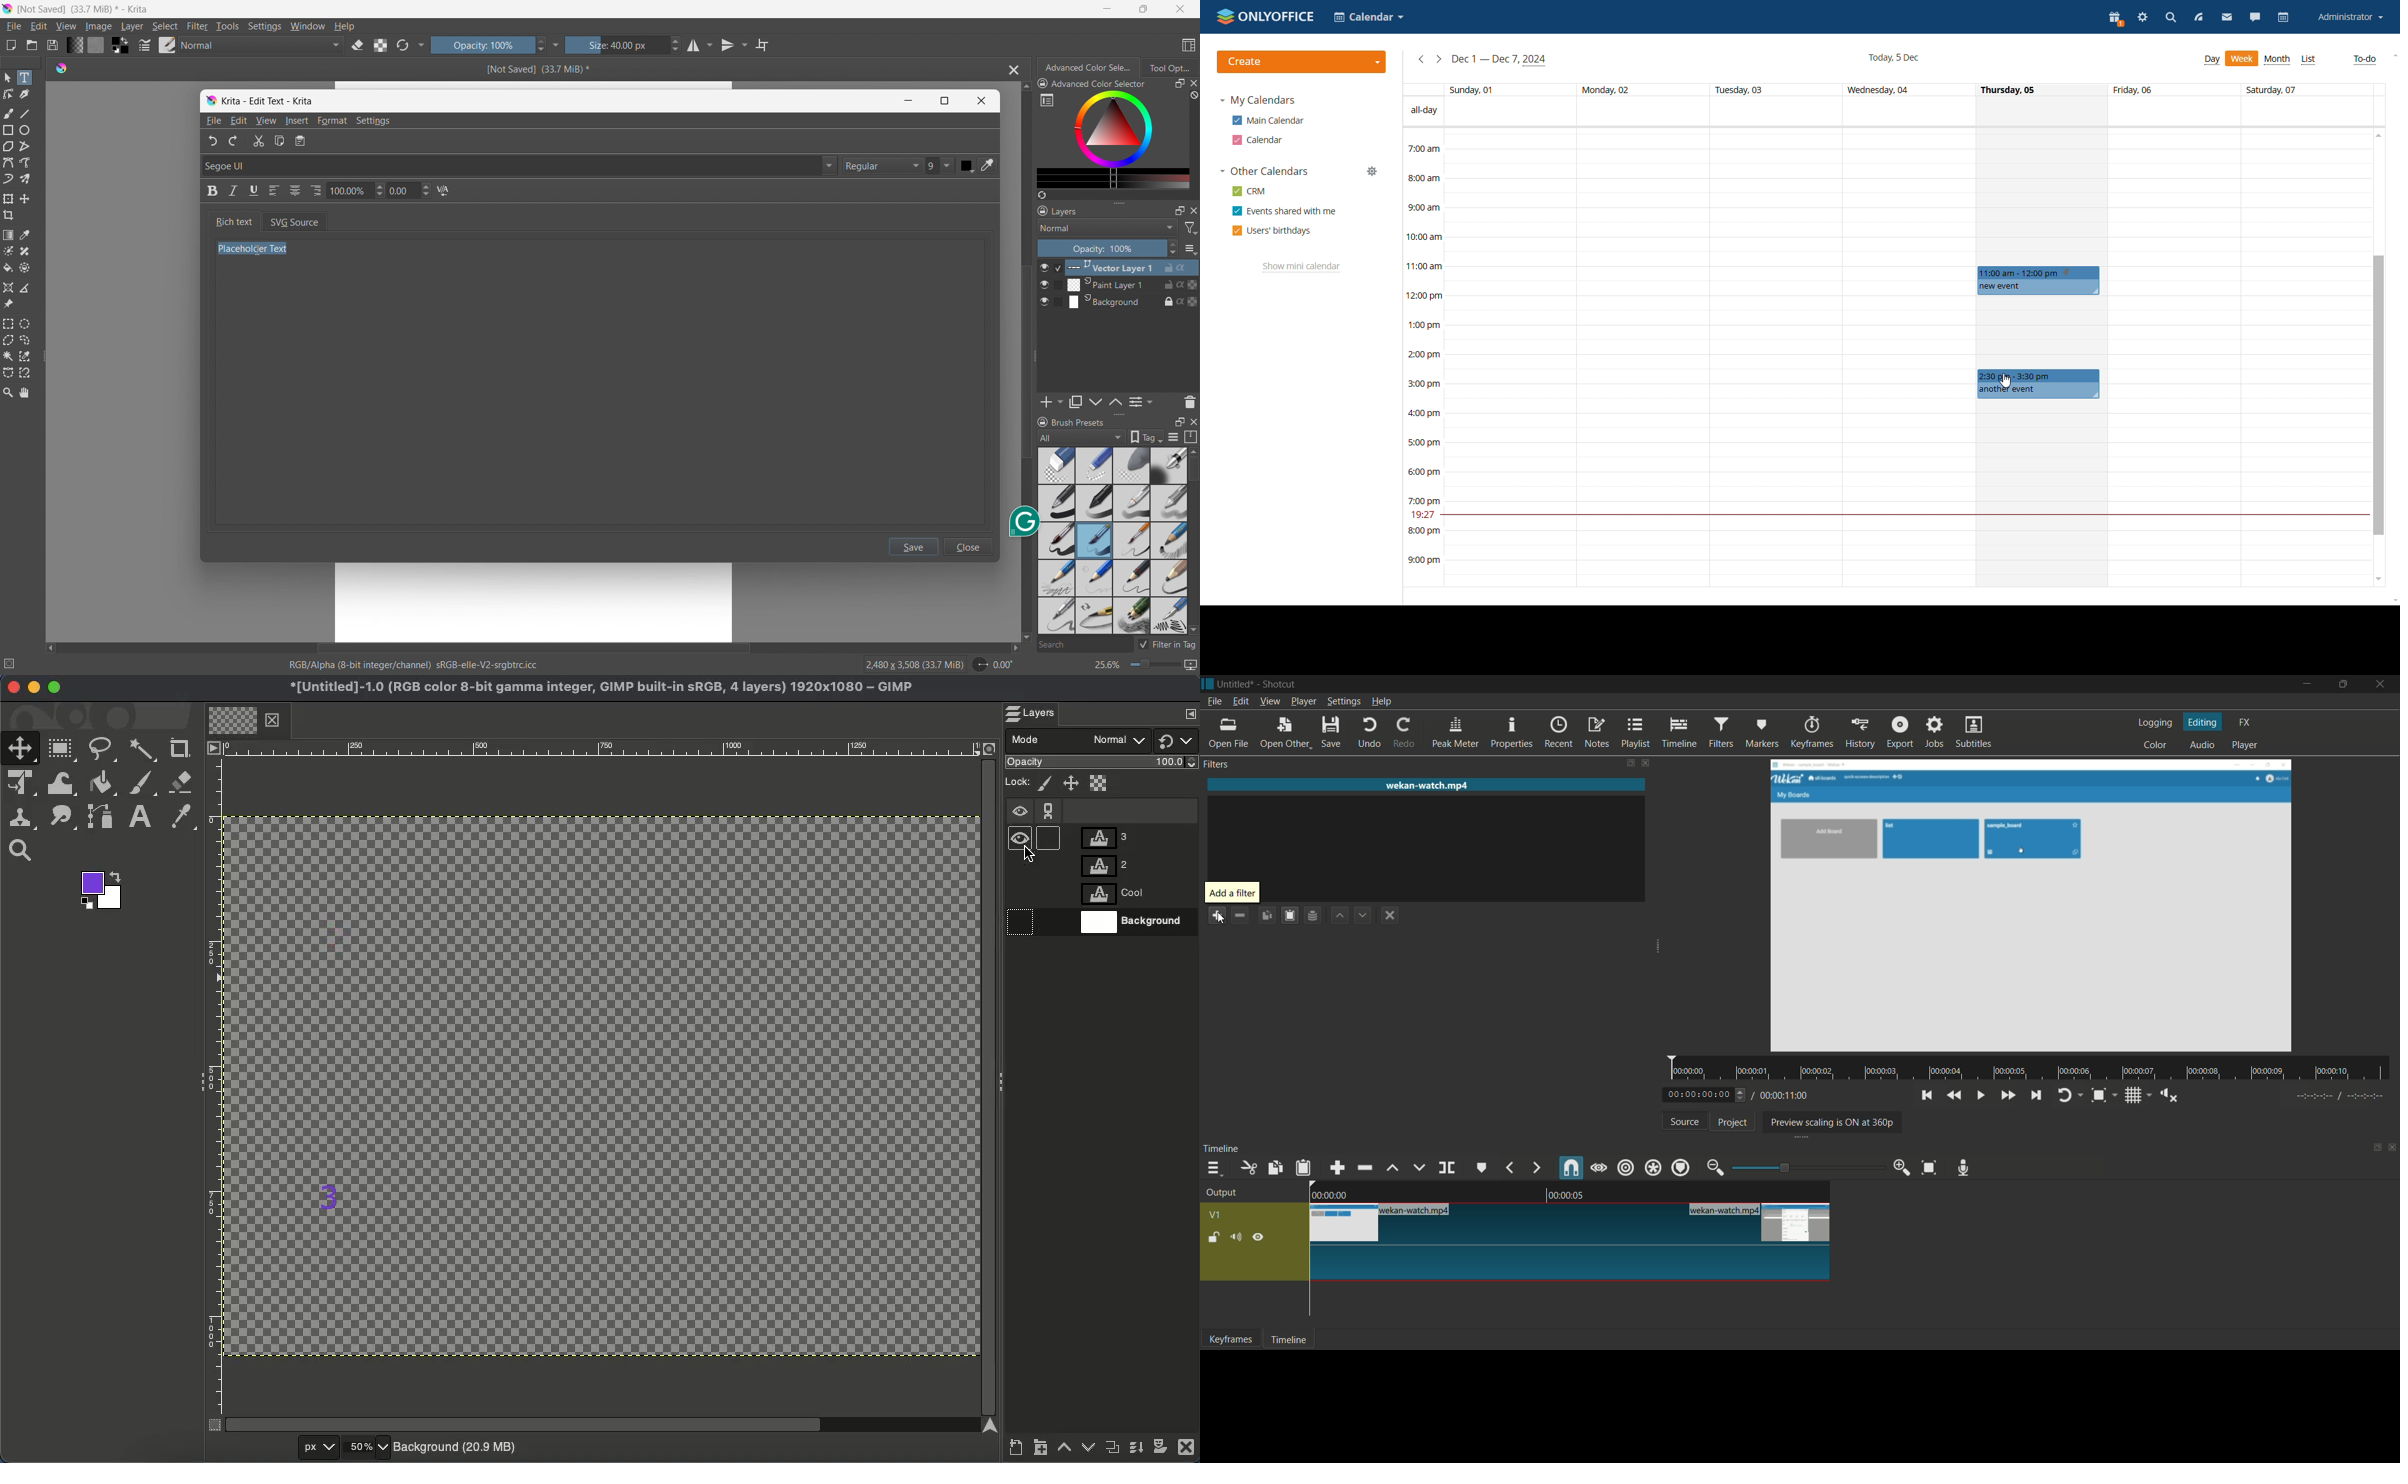 This screenshot has height=1484, width=2408. Describe the element at coordinates (1681, 1168) in the screenshot. I see `ripple markers` at that location.